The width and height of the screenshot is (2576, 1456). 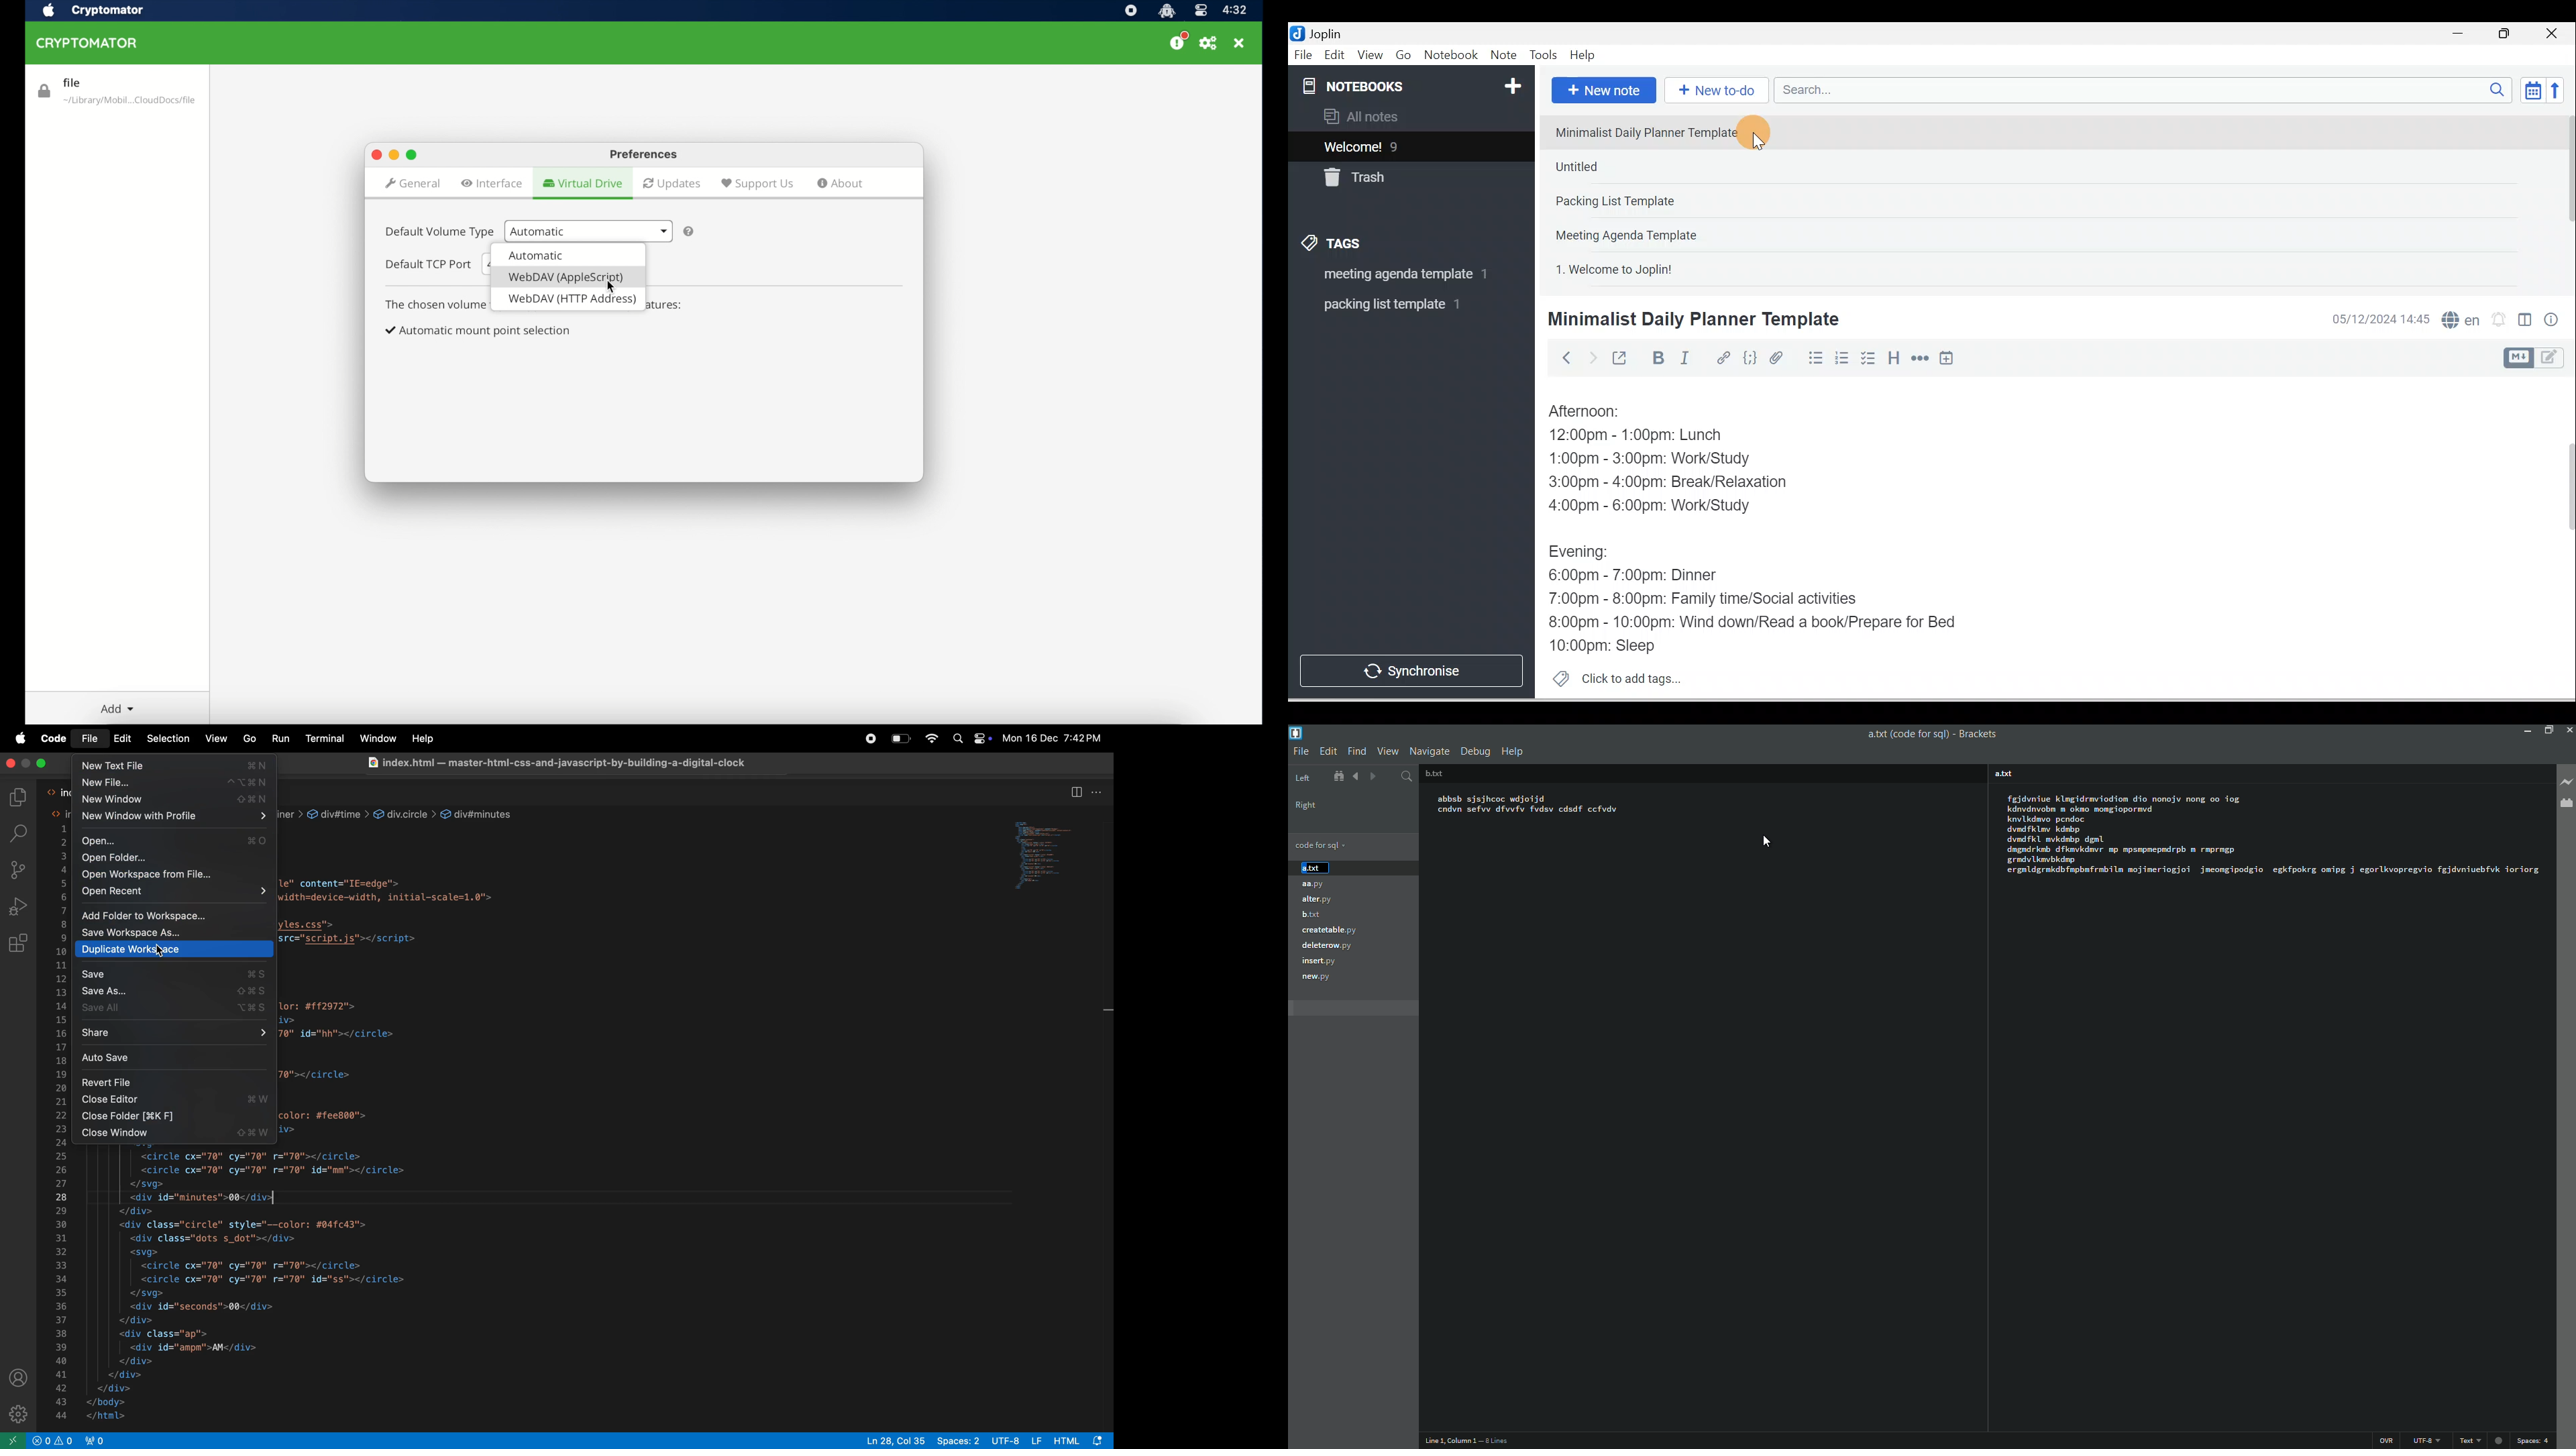 I want to click on File name, so click(x=1907, y=734).